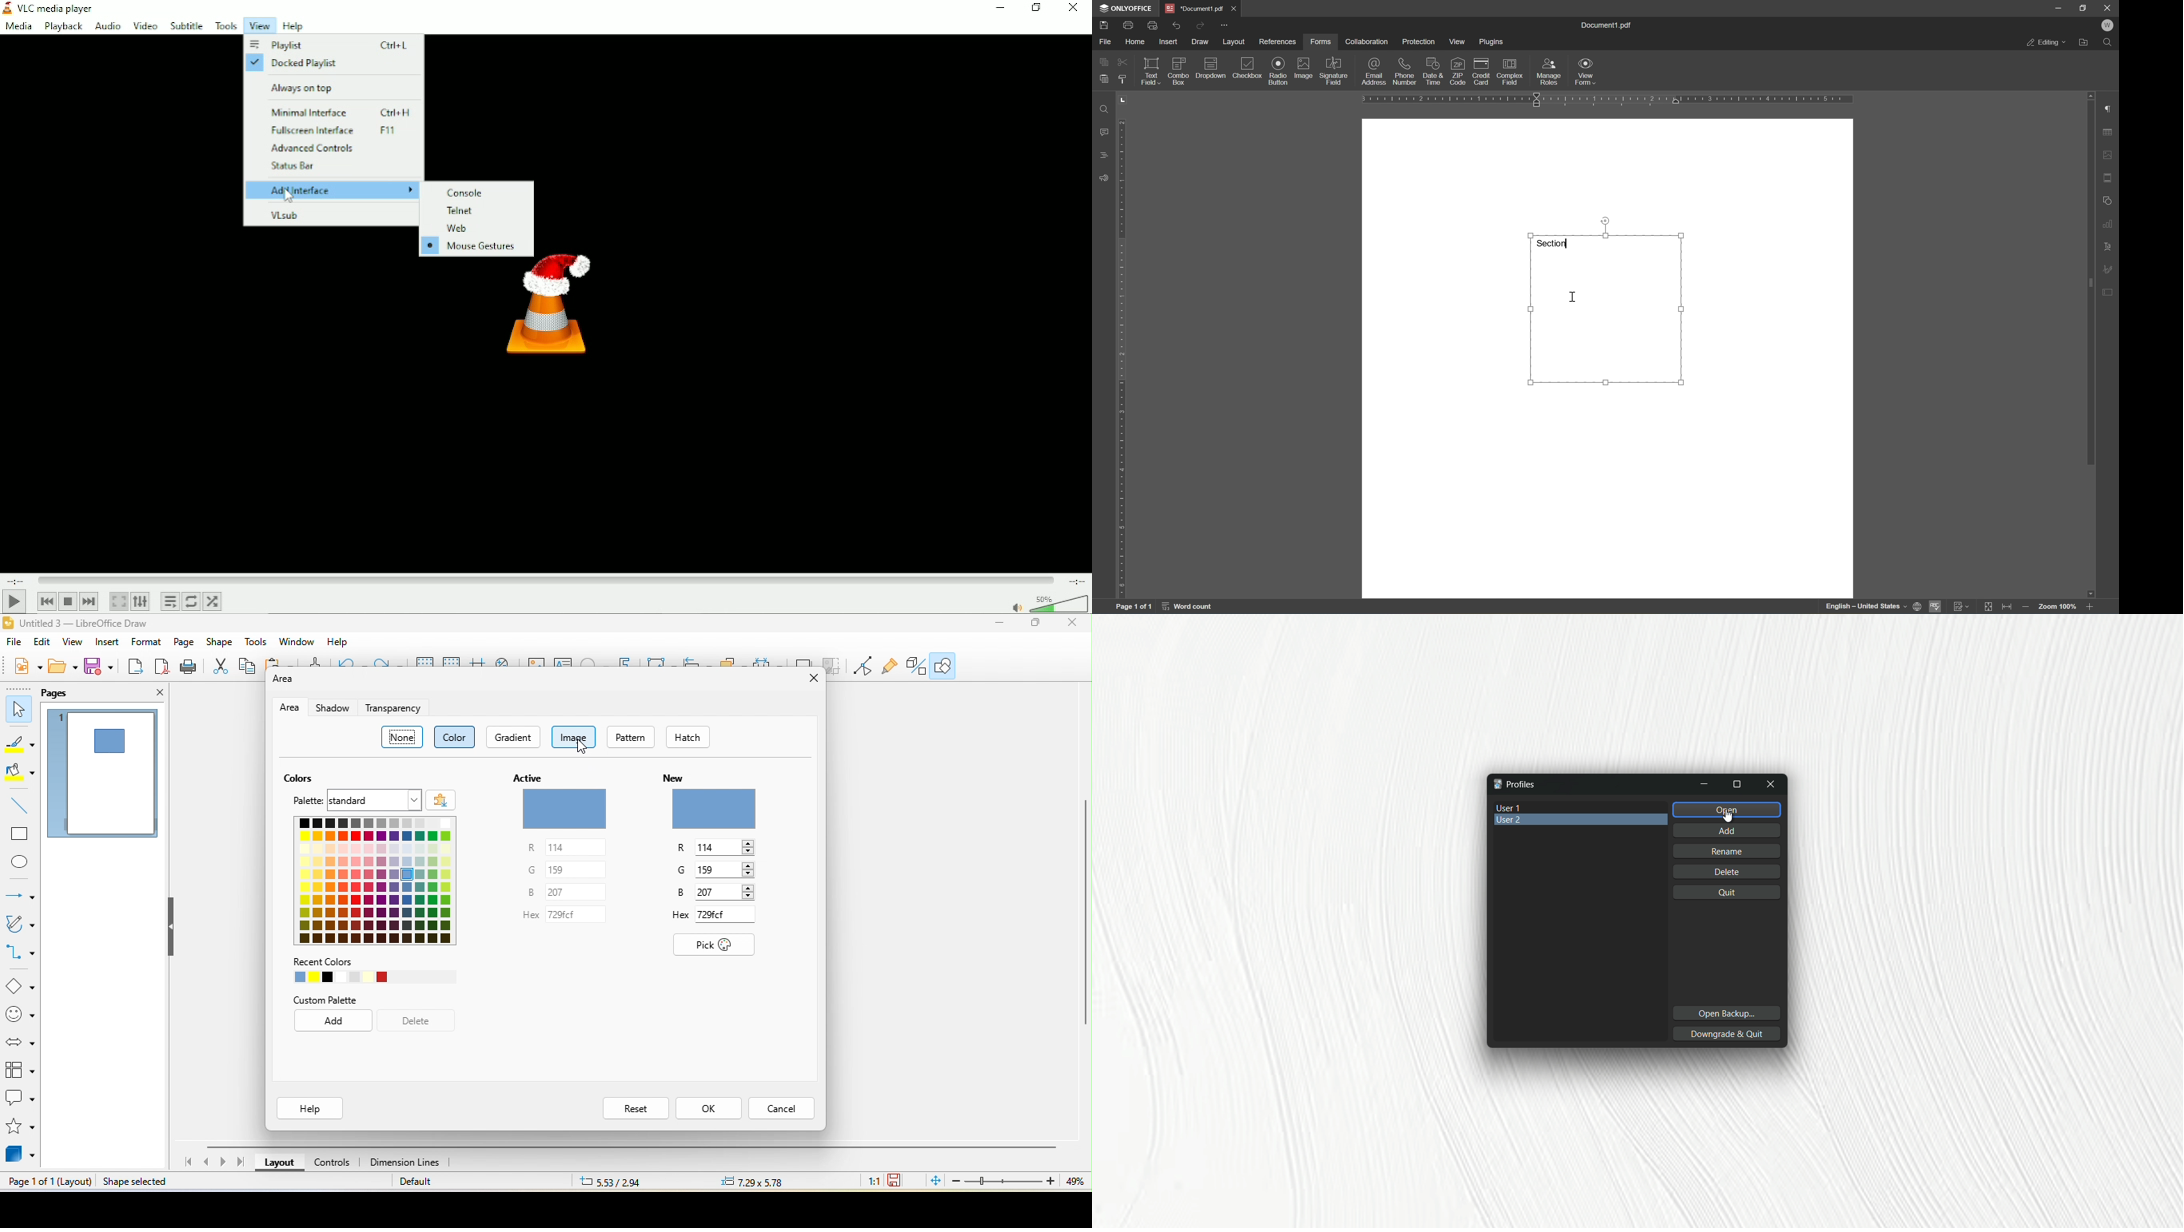  What do you see at coordinates (397, 709) in the screenshot?
I see `transparency` at bounding box center [397, 709].